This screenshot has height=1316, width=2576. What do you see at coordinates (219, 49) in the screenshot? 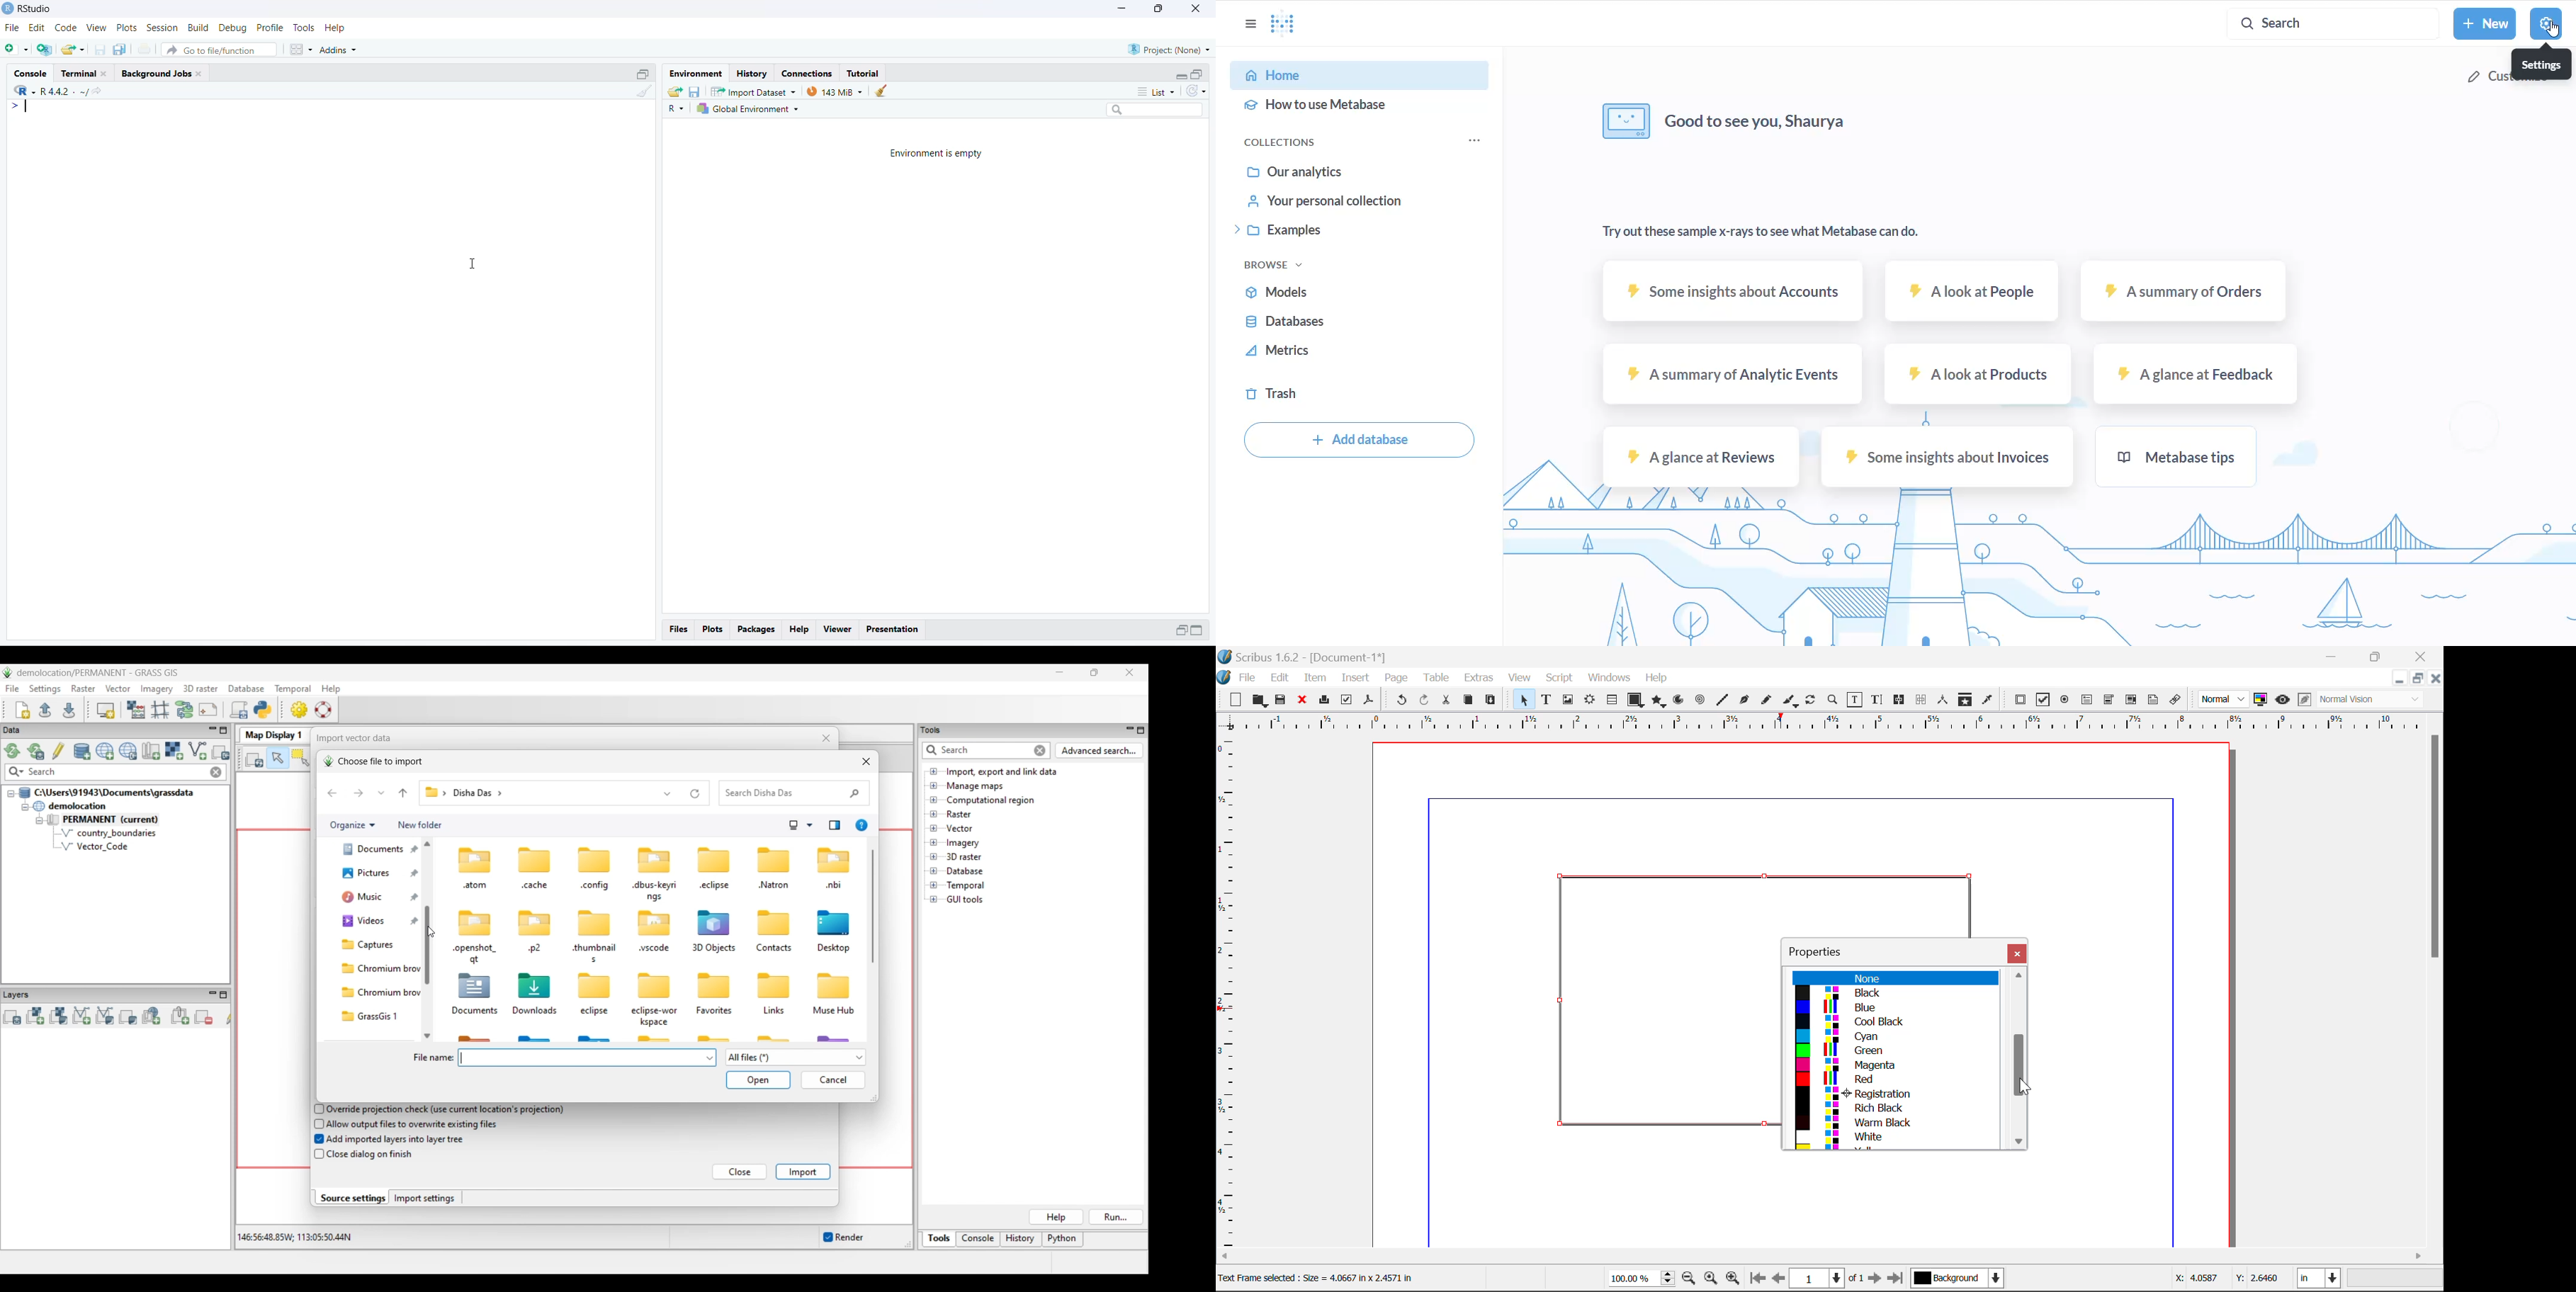
I see `go to file/function` at bounding box center [219, 49].